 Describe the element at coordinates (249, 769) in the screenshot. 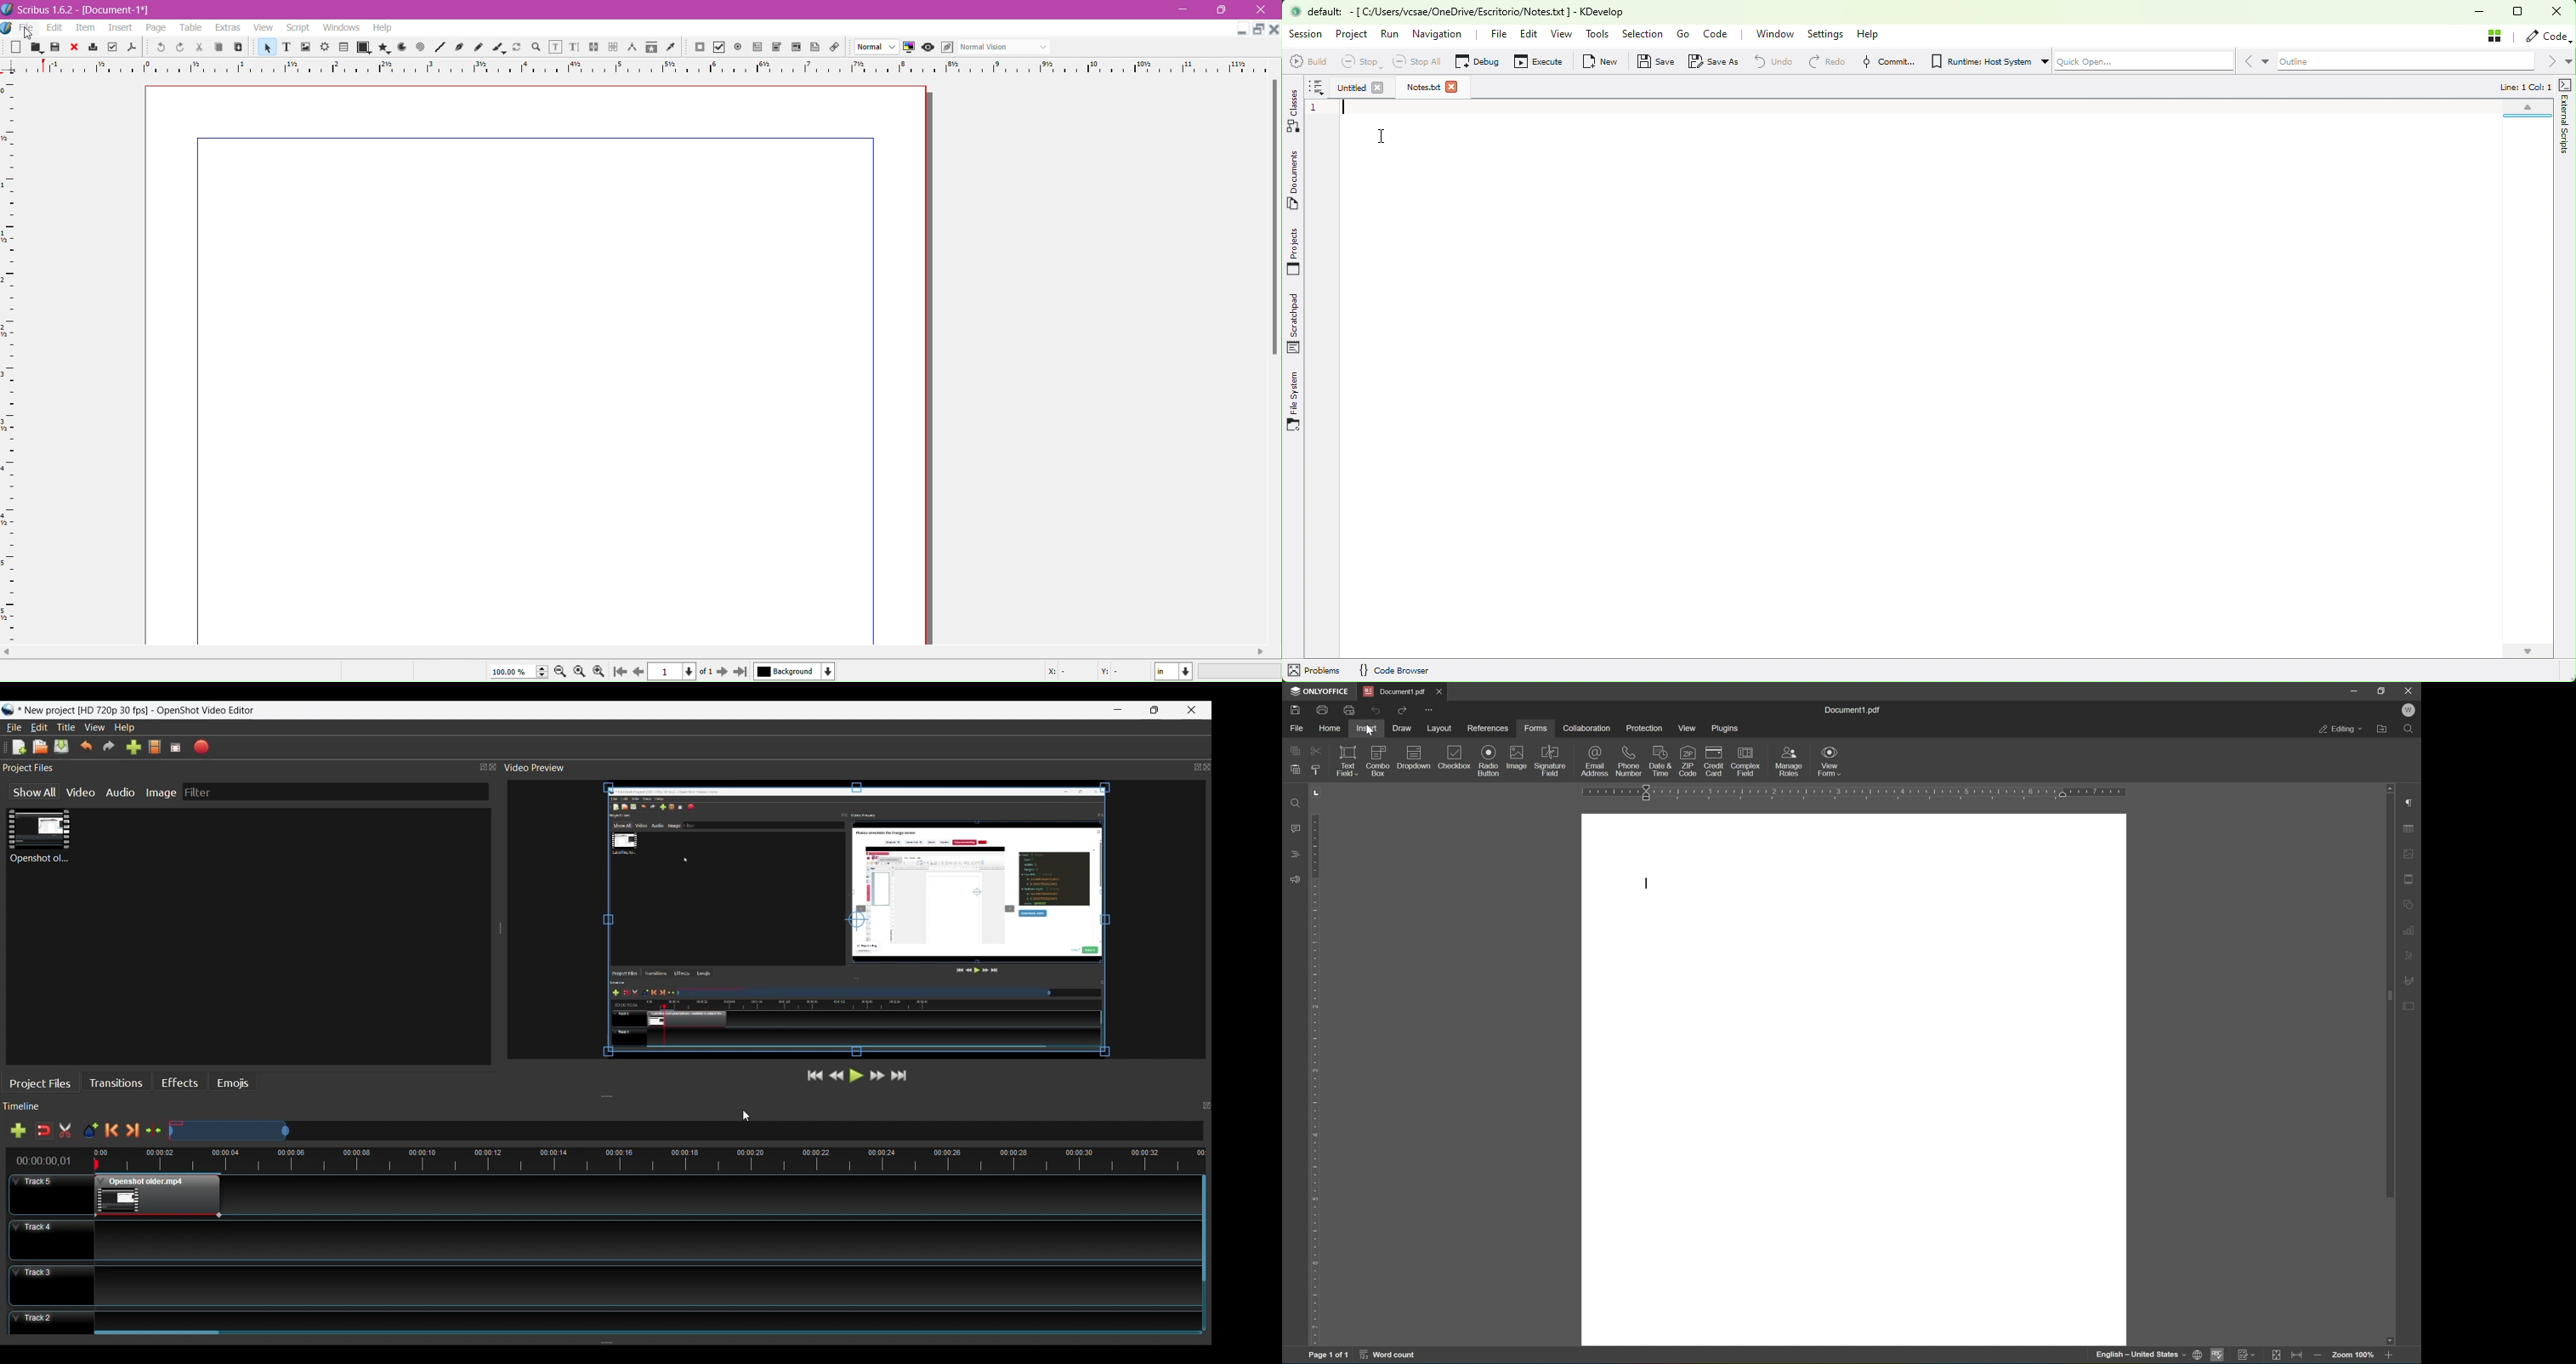

I see `Project Files` at that location.